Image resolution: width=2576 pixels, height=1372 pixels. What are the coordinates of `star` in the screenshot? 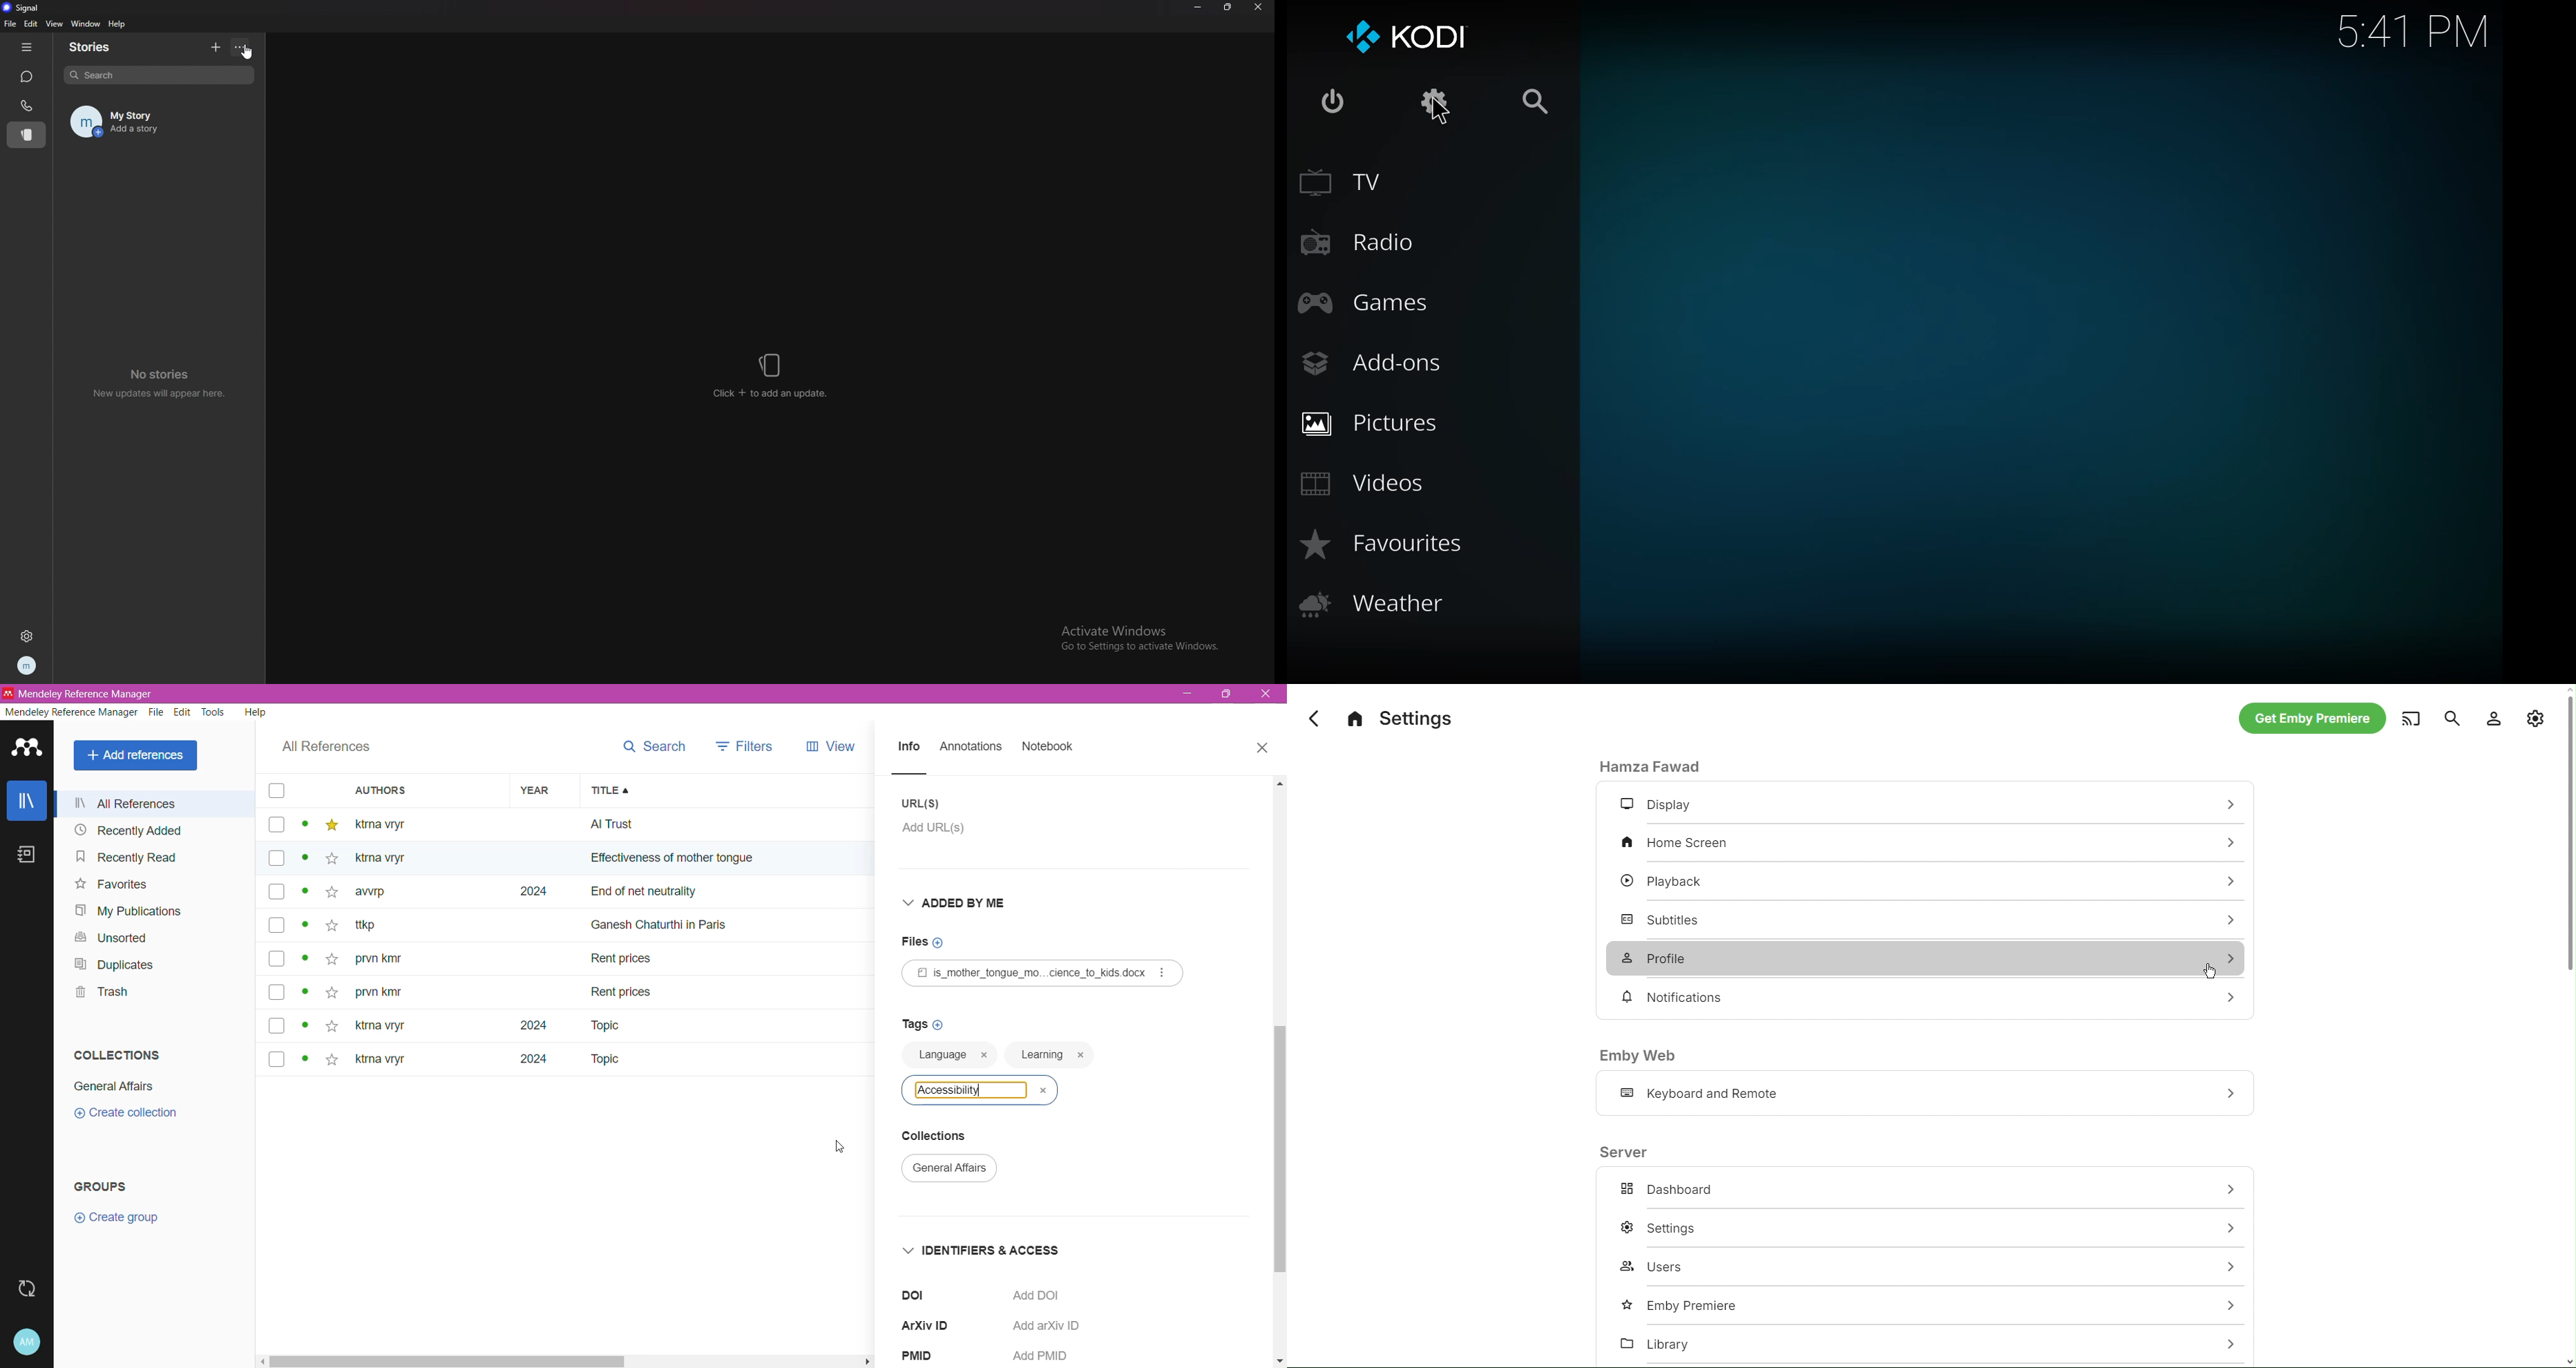 It's located at (329, 861).